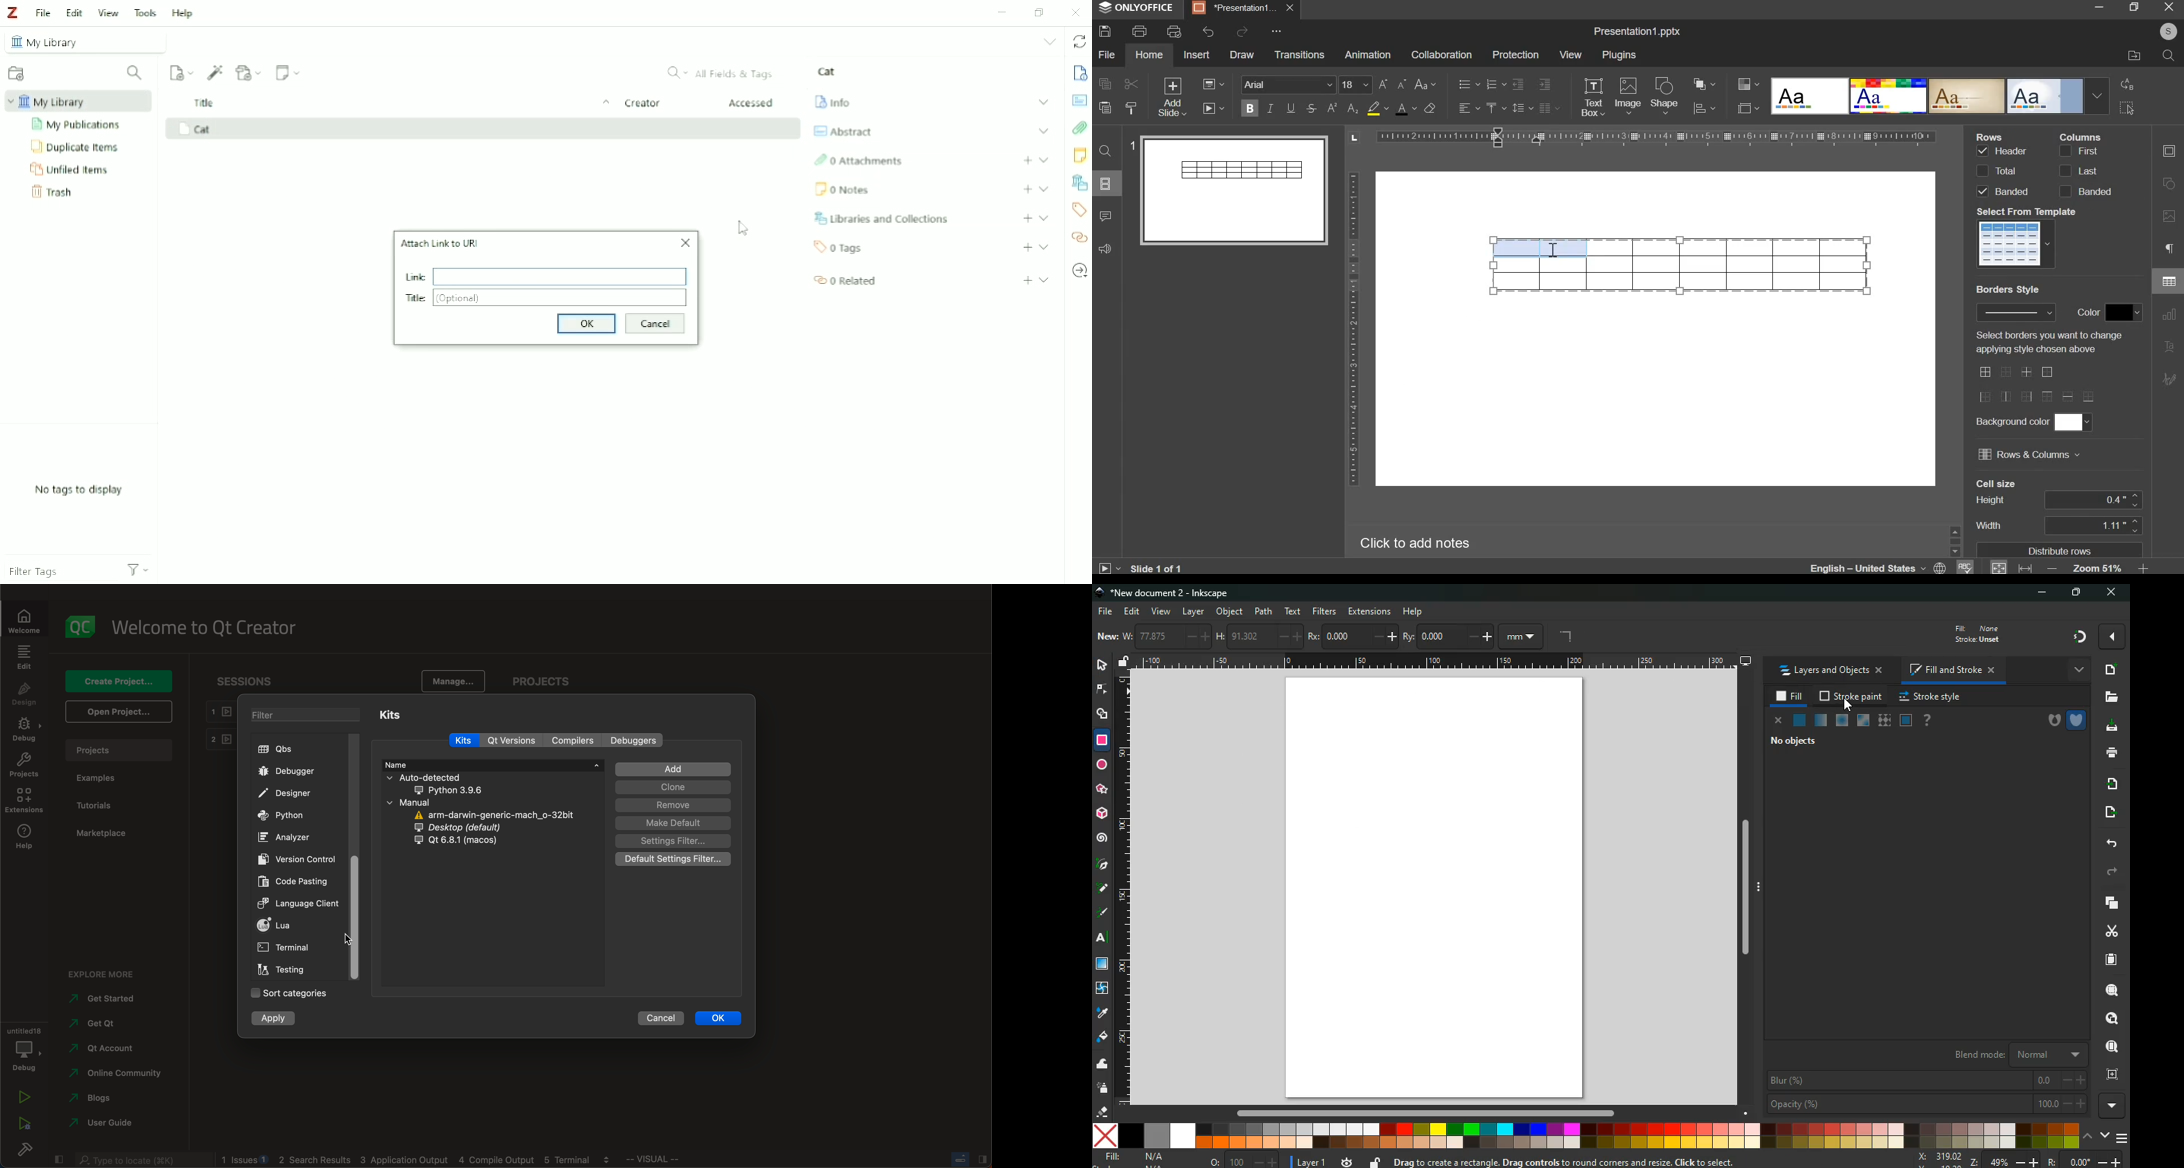  Describe the element at coordinates (76, 146) in the screenshot. I see `Duplicate Items` at that location.